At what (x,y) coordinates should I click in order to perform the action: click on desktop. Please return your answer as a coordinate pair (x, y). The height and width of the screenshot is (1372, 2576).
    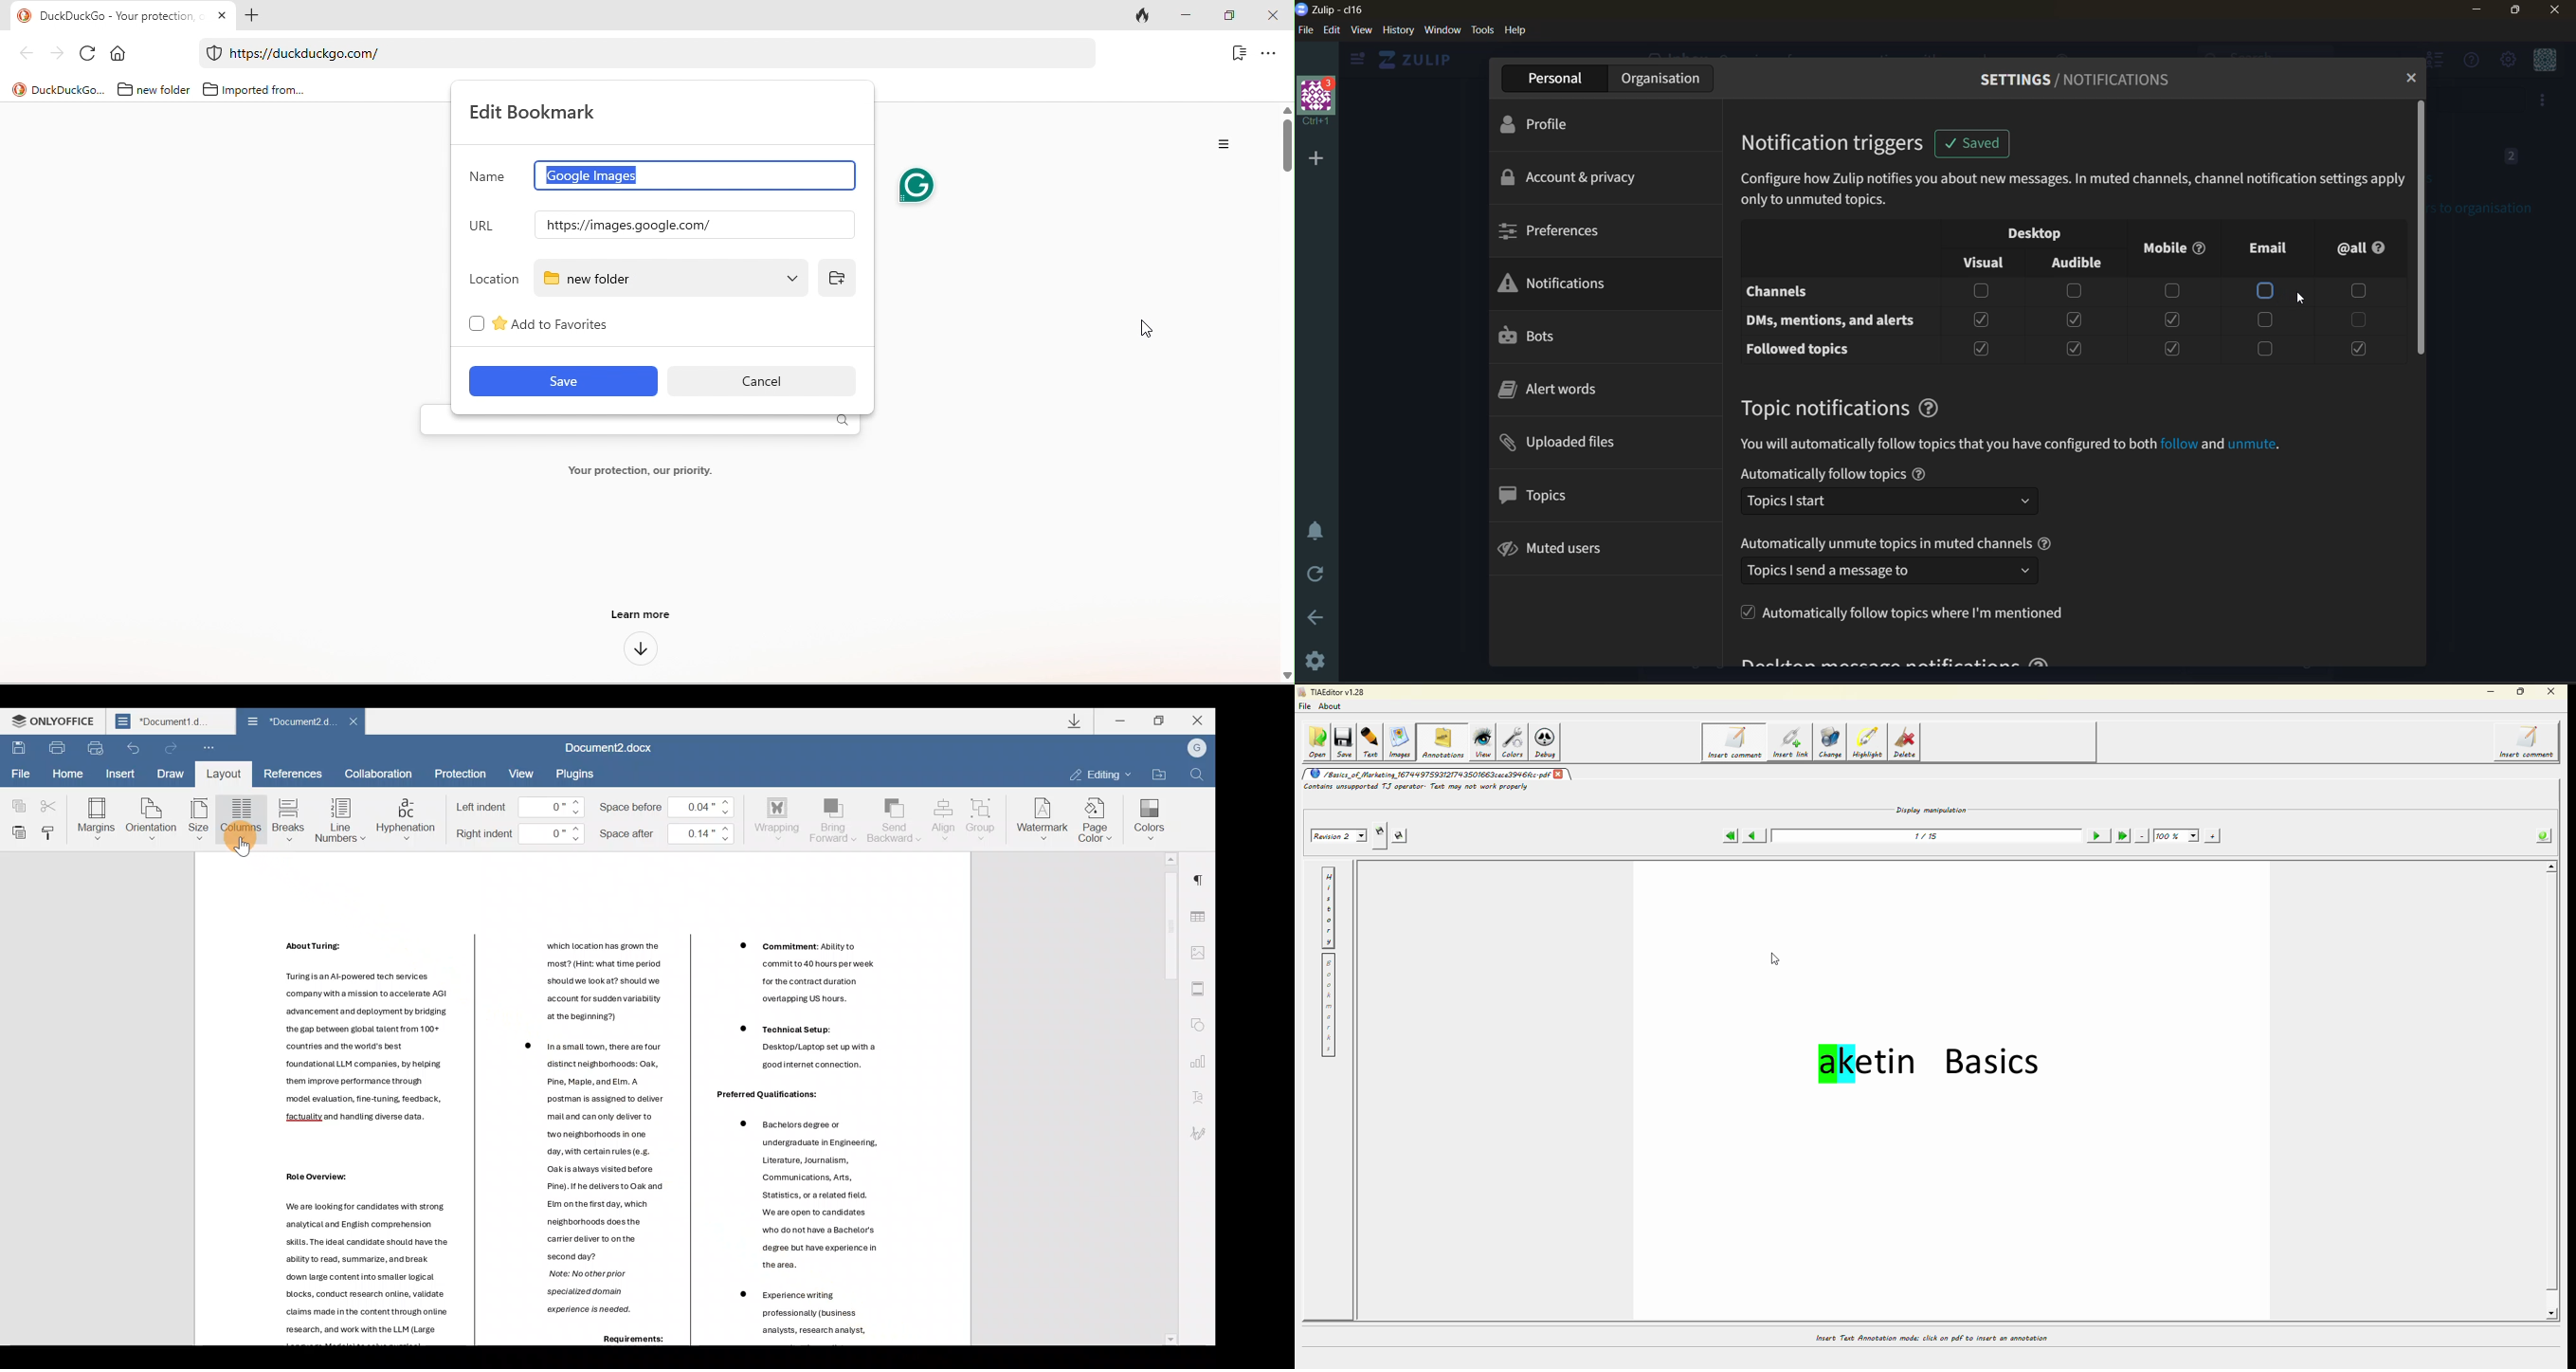
    Looking at the image, I should click on (2044, 235).